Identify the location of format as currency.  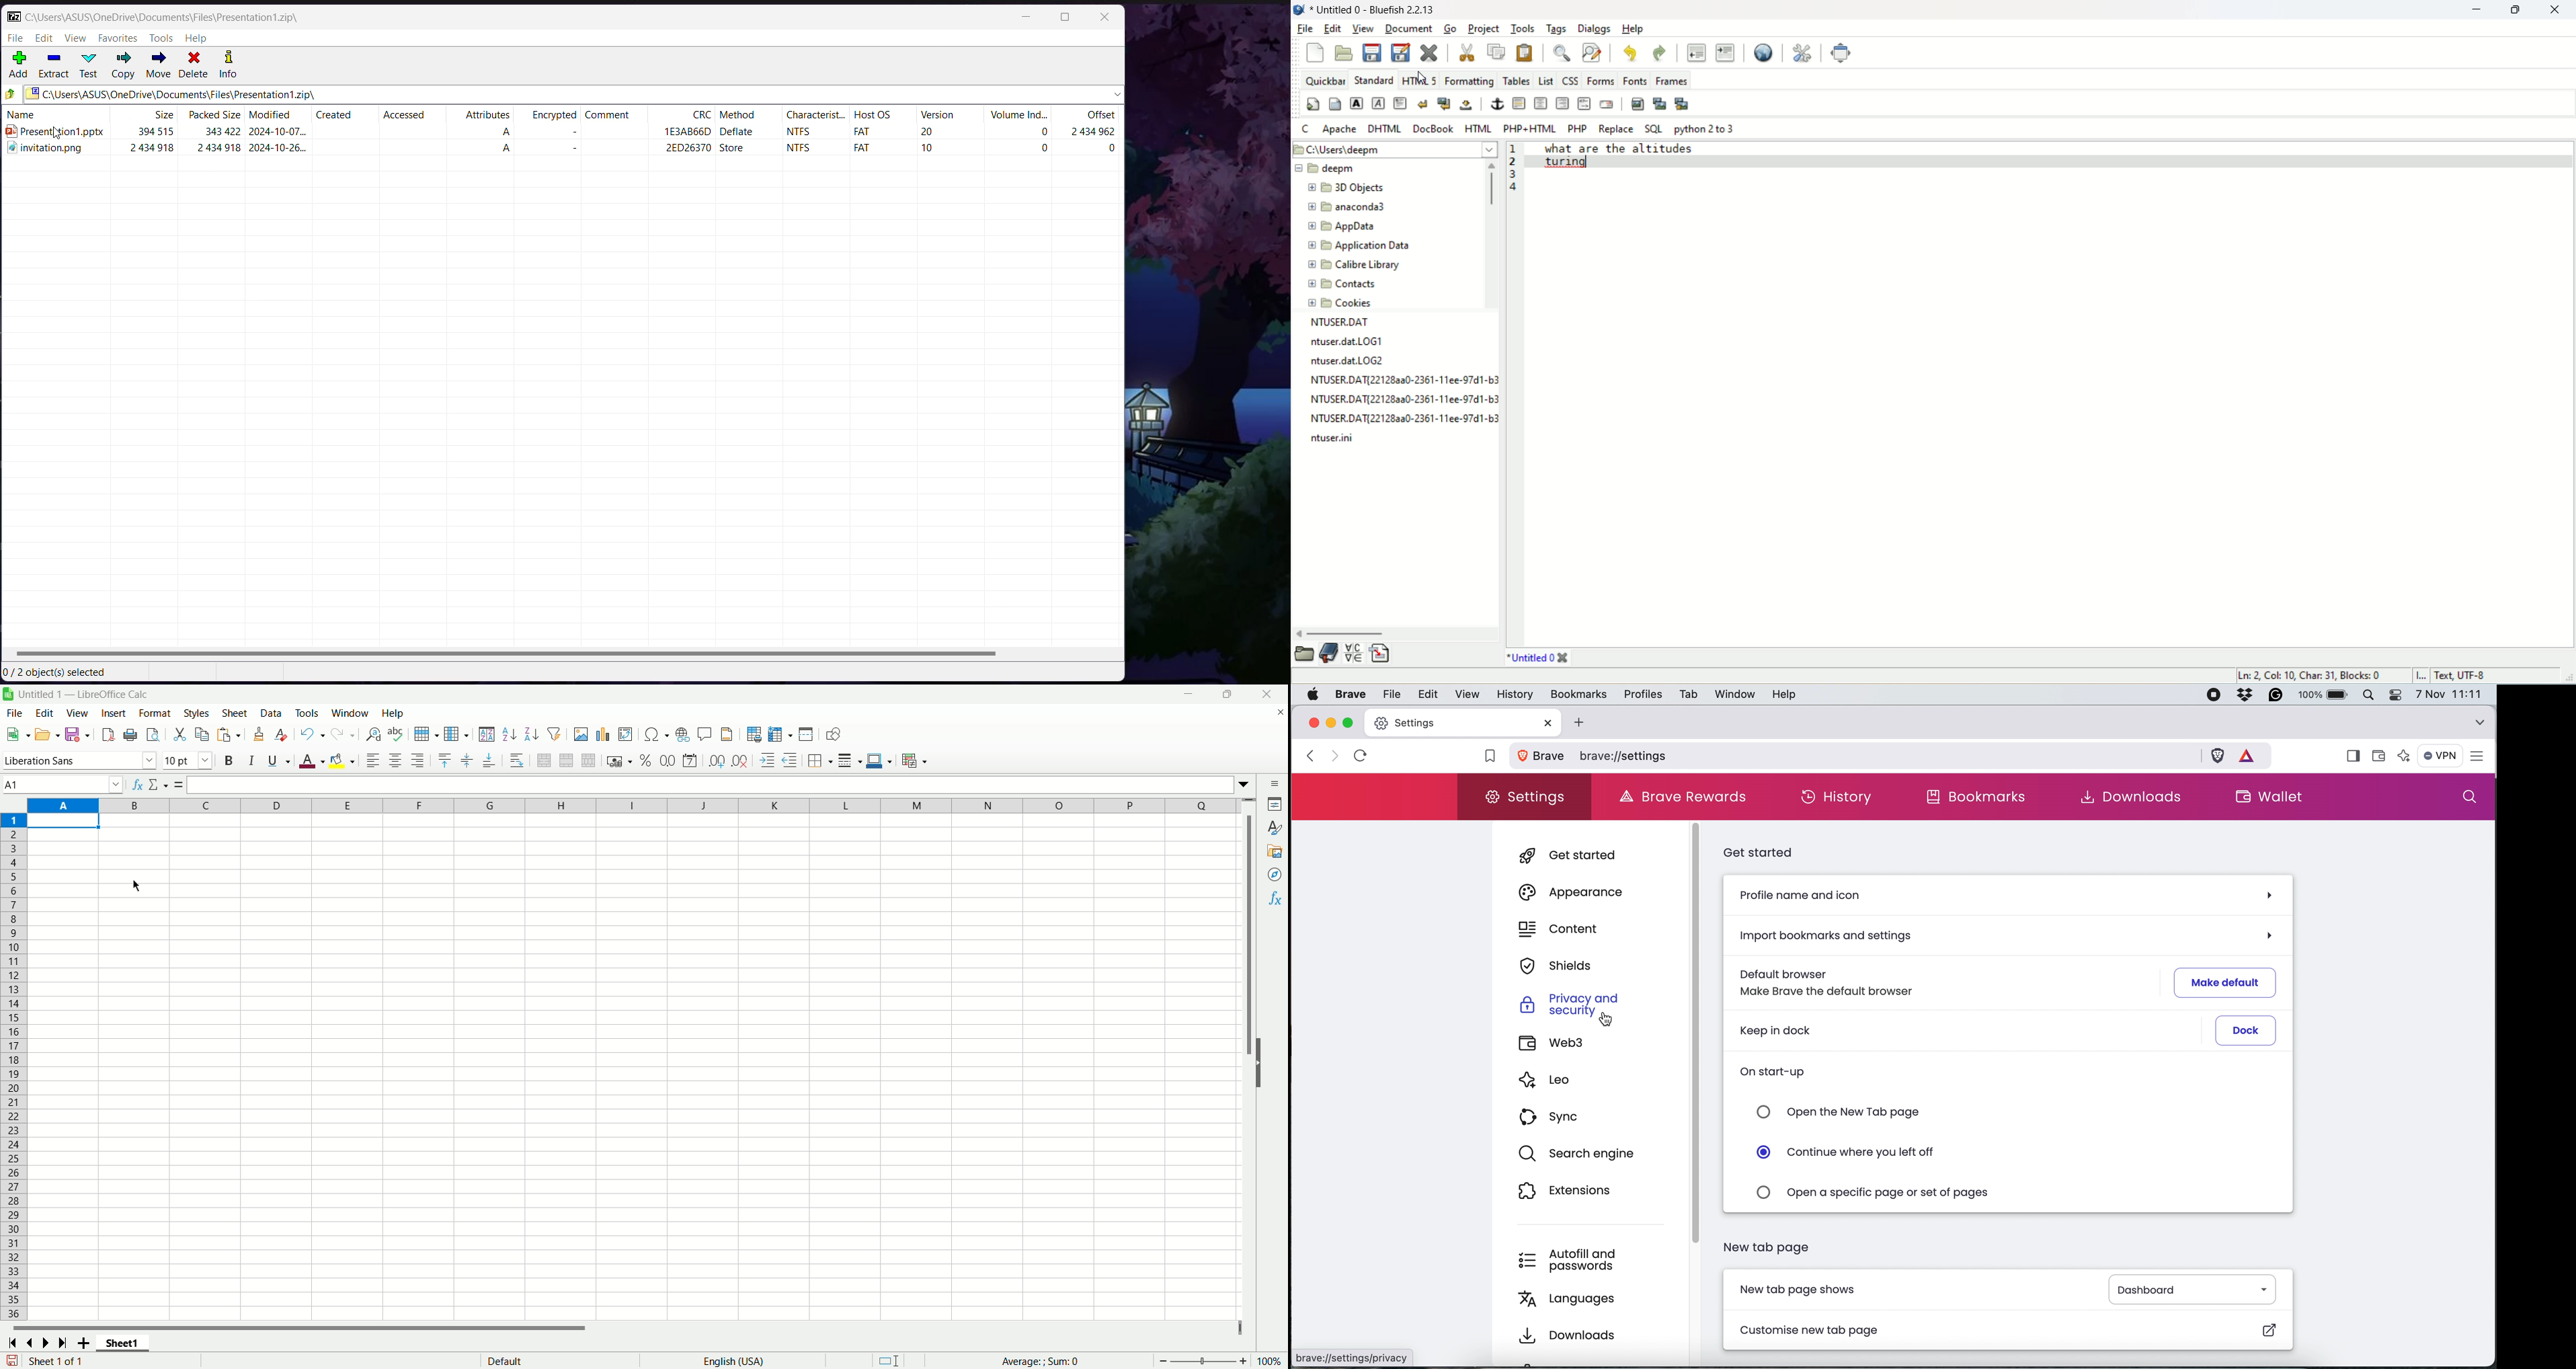
(619, 762).